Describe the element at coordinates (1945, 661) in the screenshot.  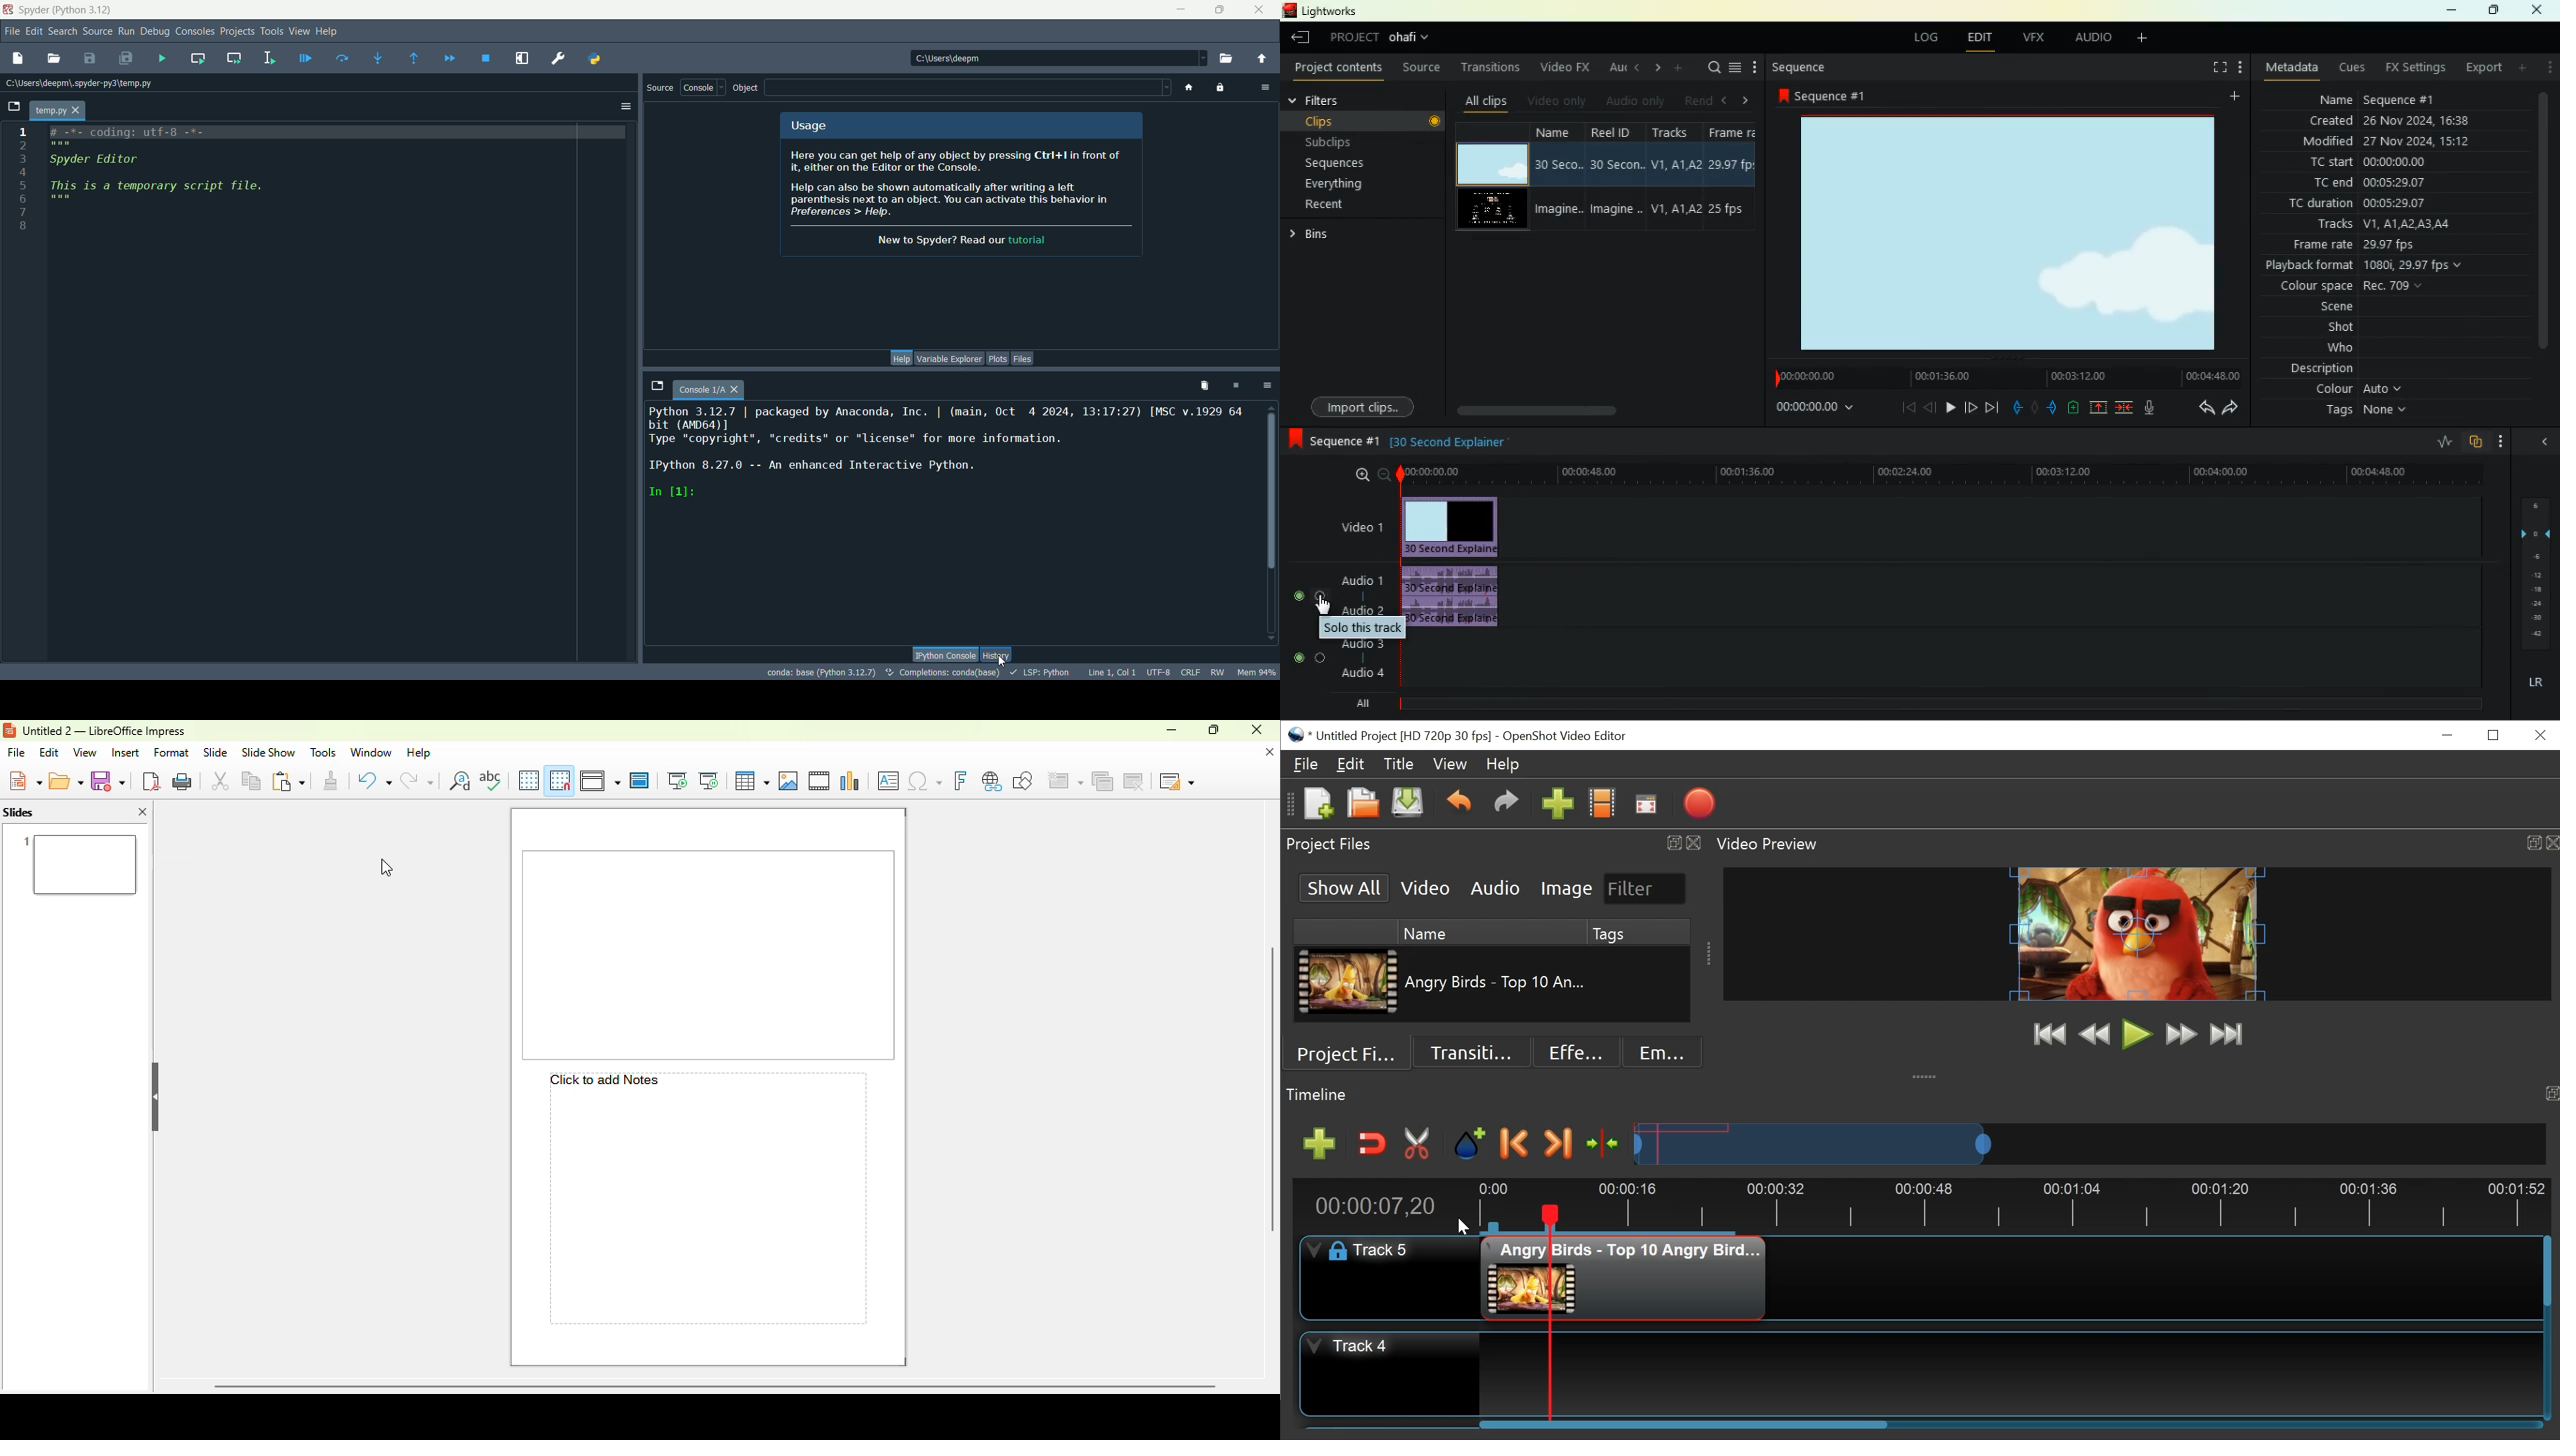
I see `audio 3 and audio 4 timeline track` at that location.